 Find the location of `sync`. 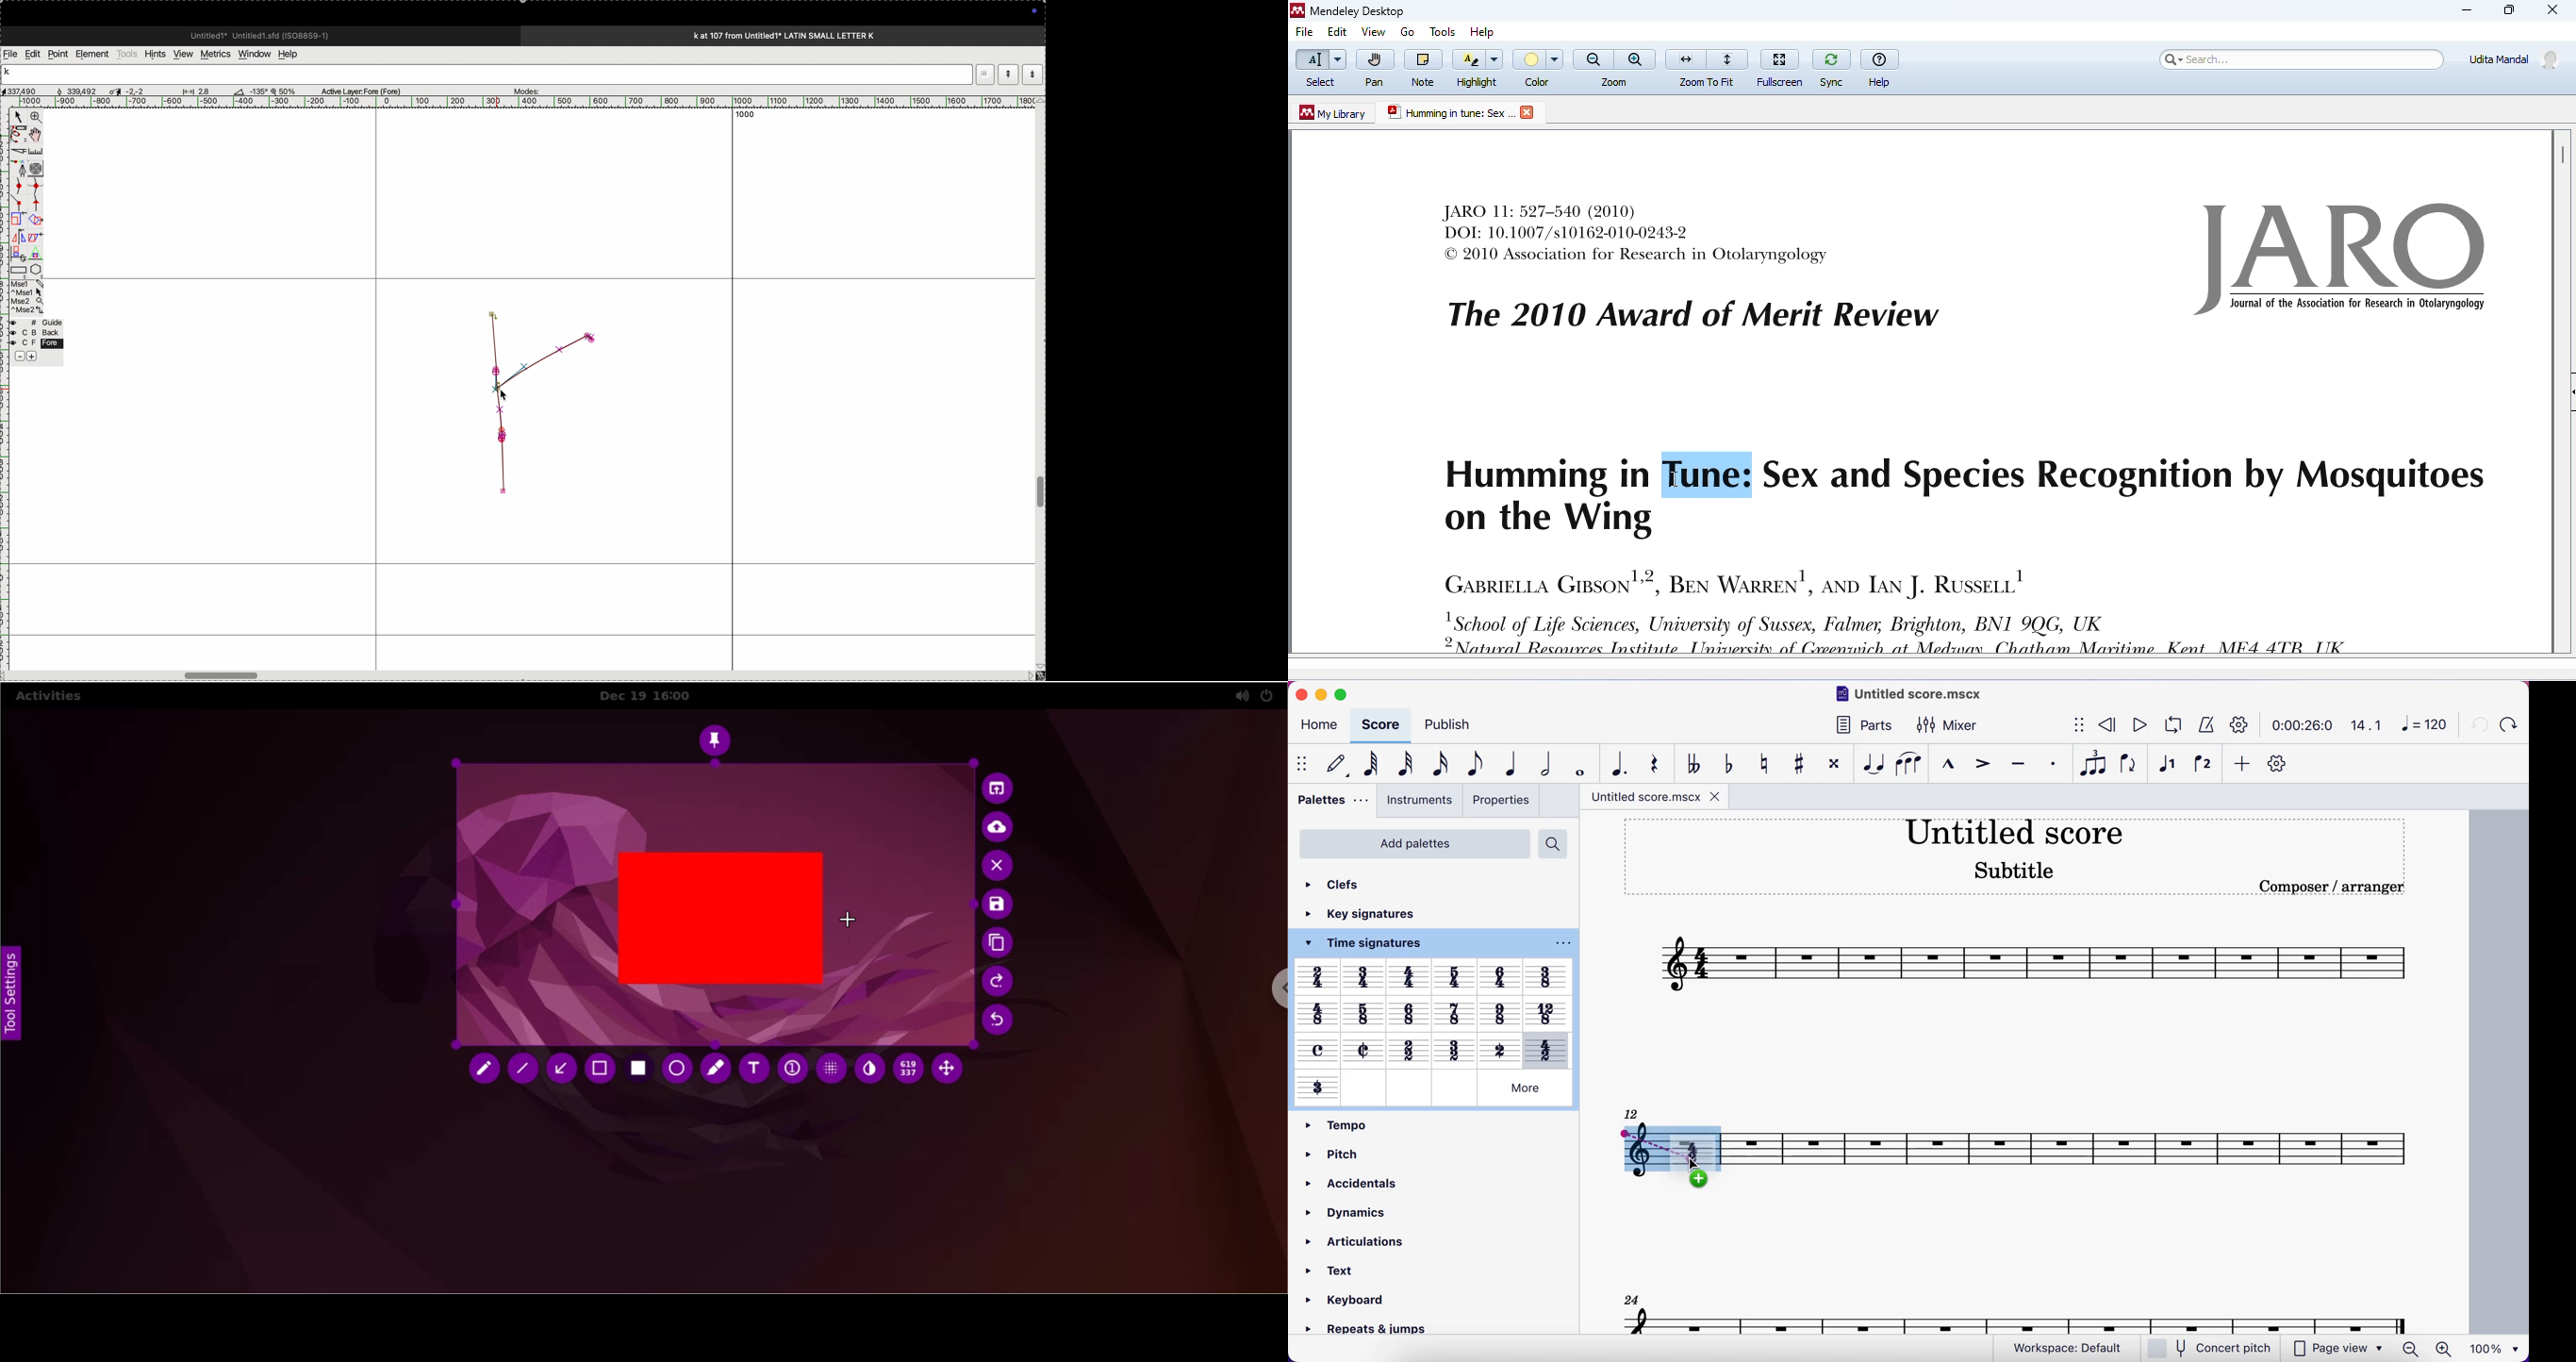

sync is located at coordinates (1831, 66).